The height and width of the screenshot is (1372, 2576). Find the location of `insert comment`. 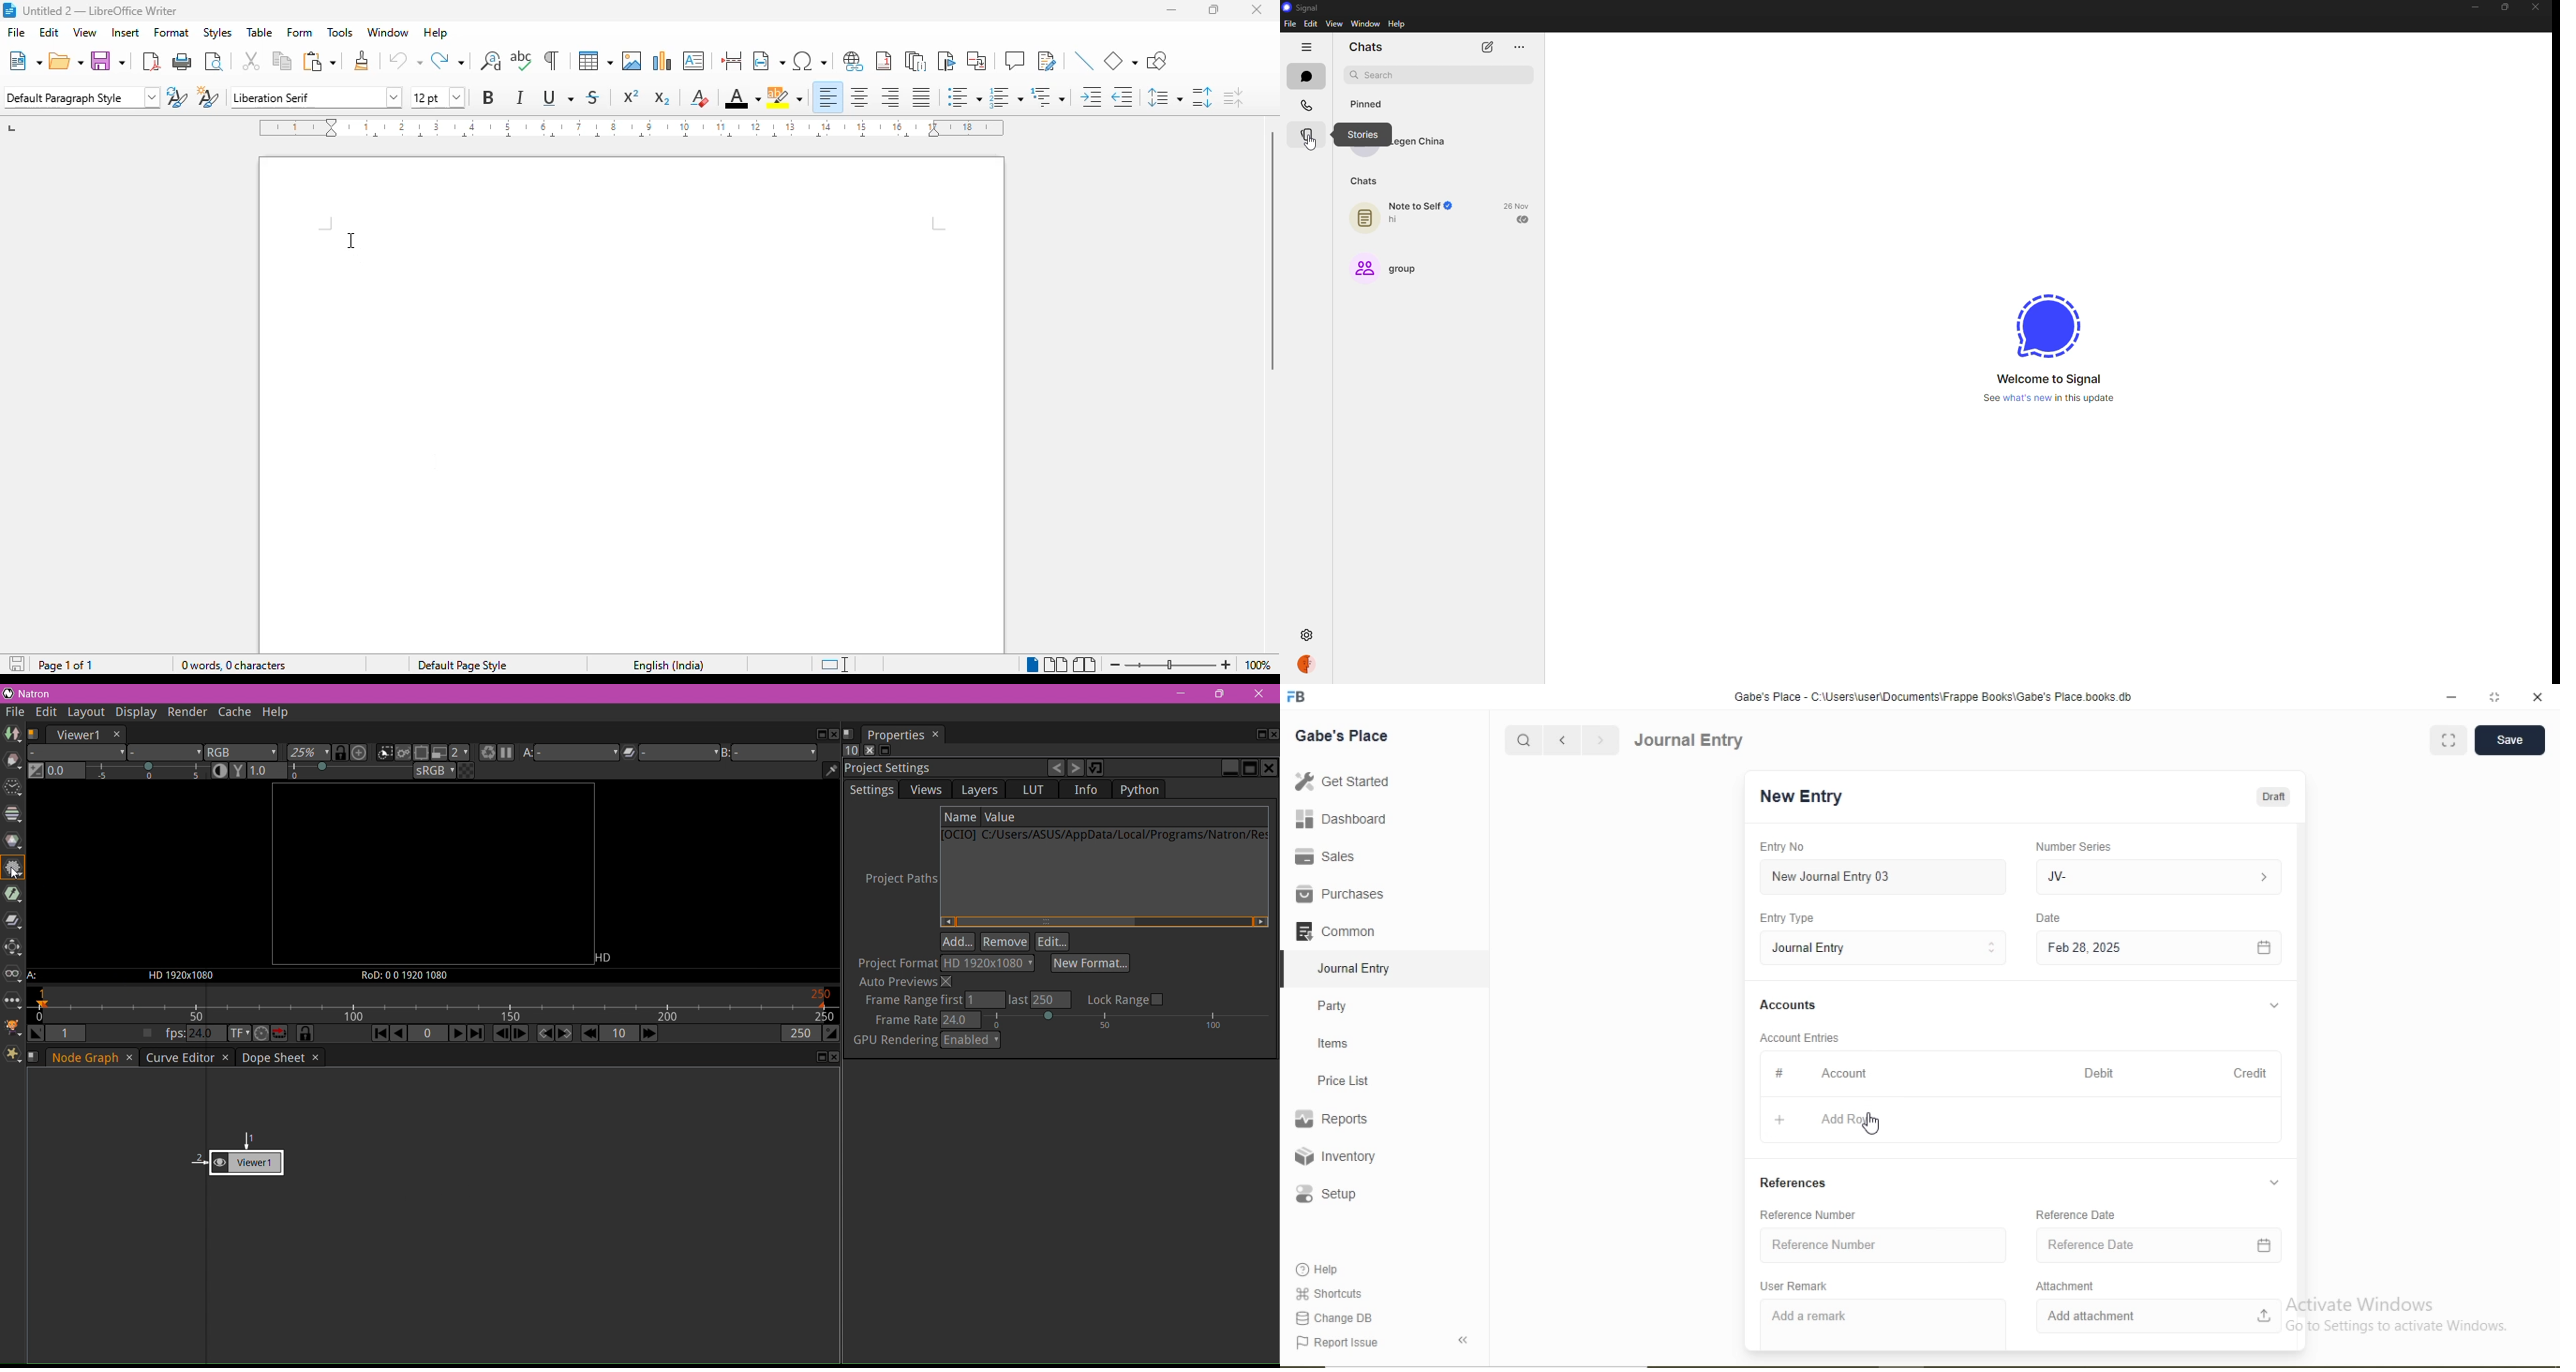

insert comment is located at coordinates (1015, 60).